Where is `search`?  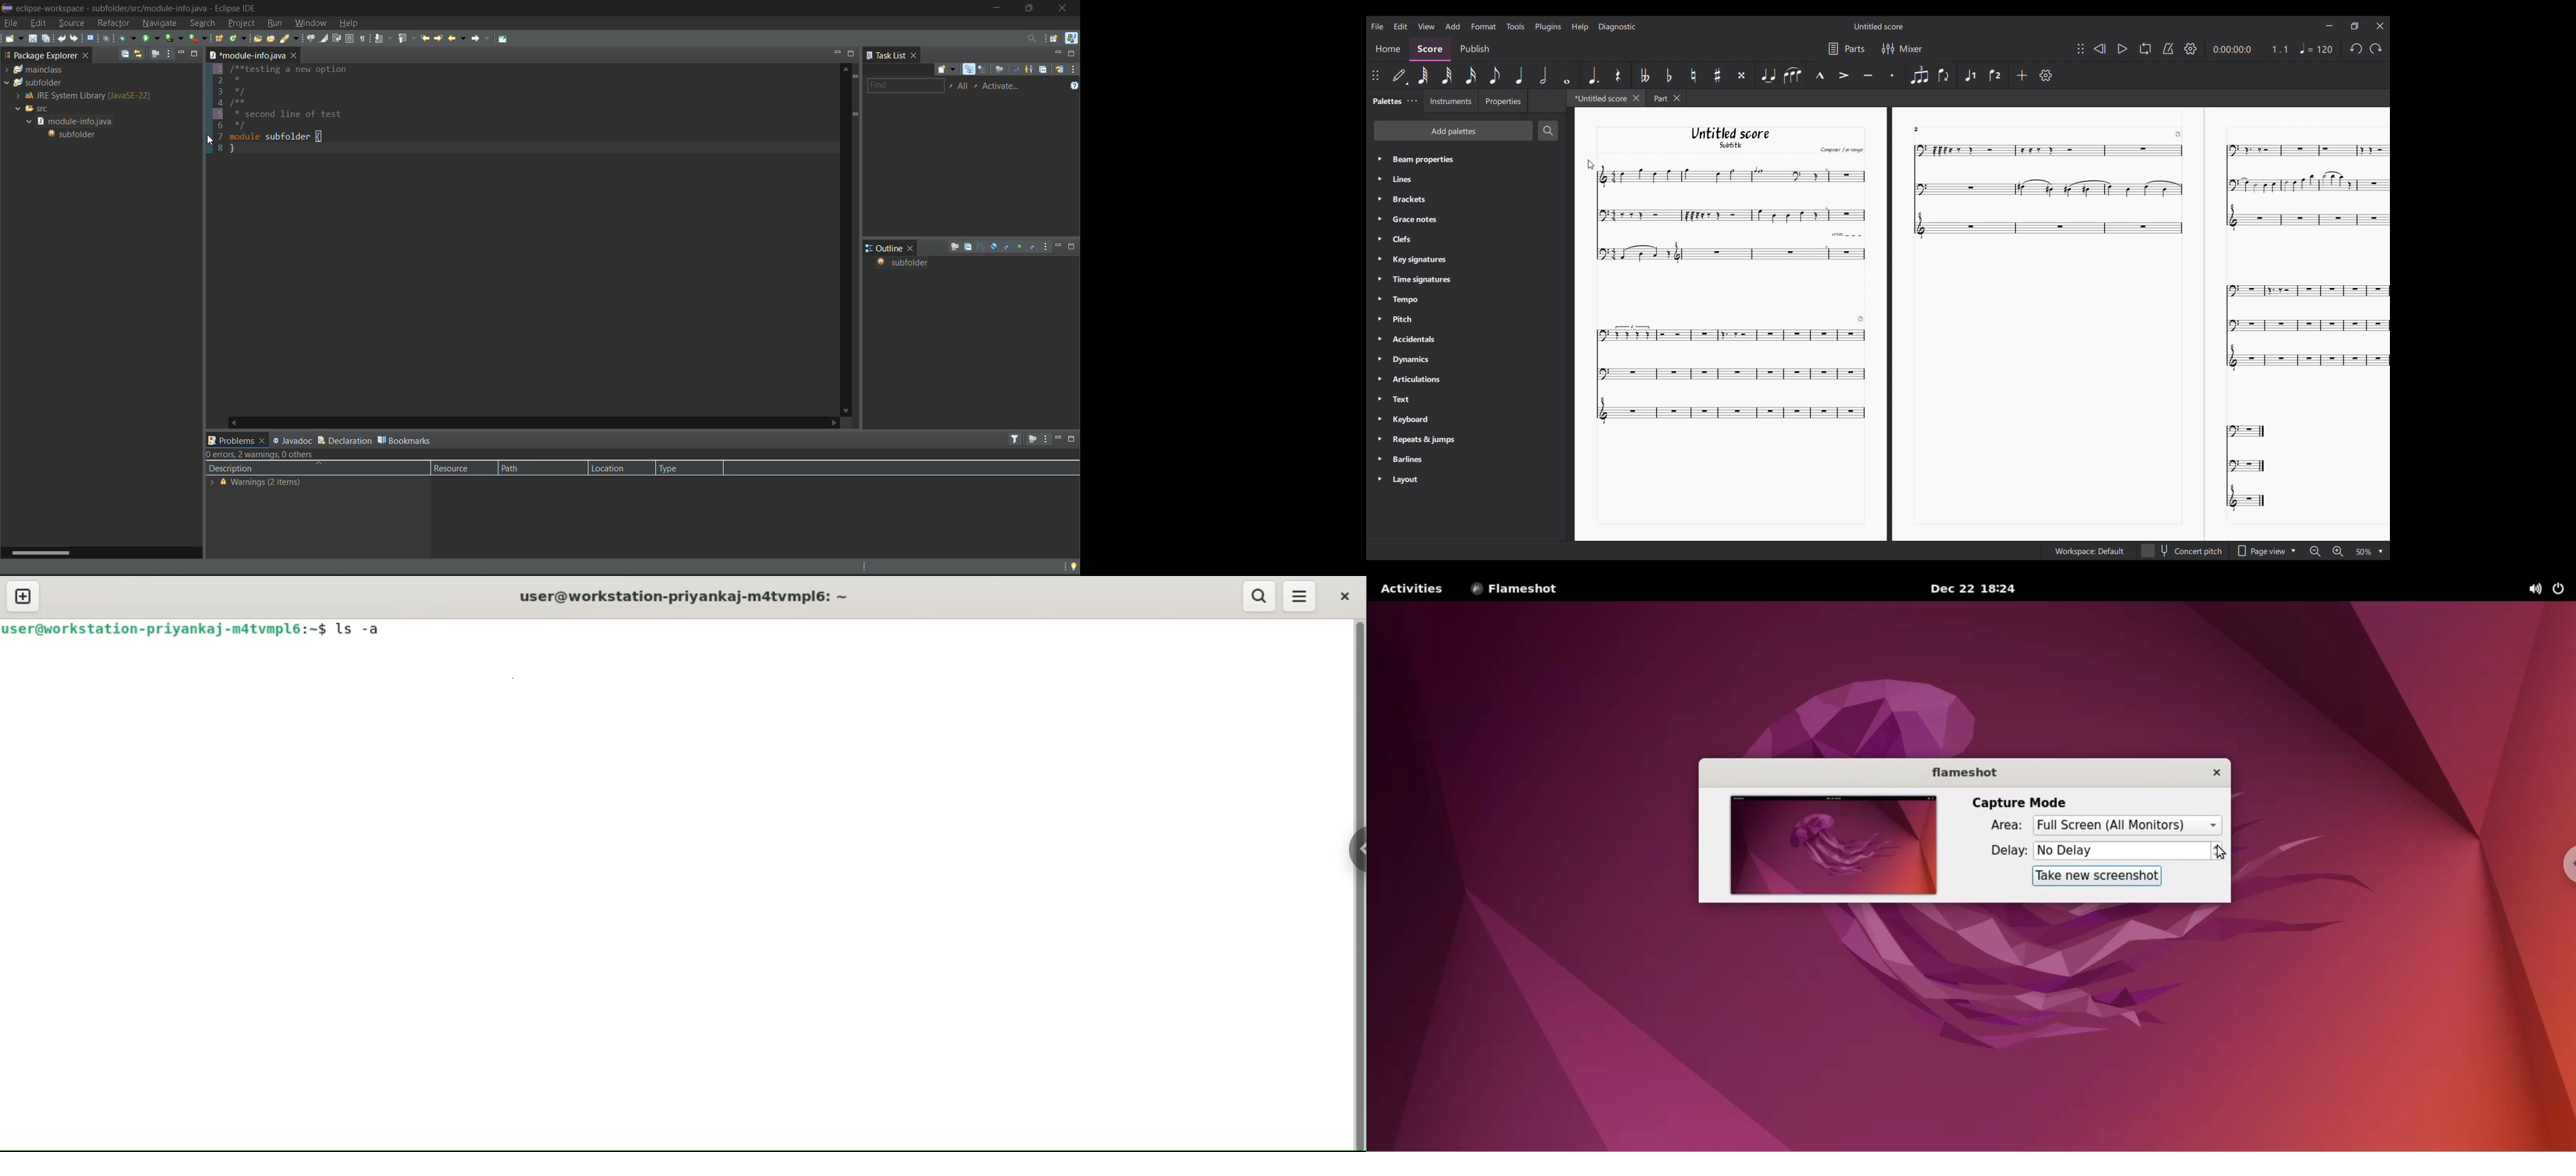
search is located at coordinates (1259, 595).